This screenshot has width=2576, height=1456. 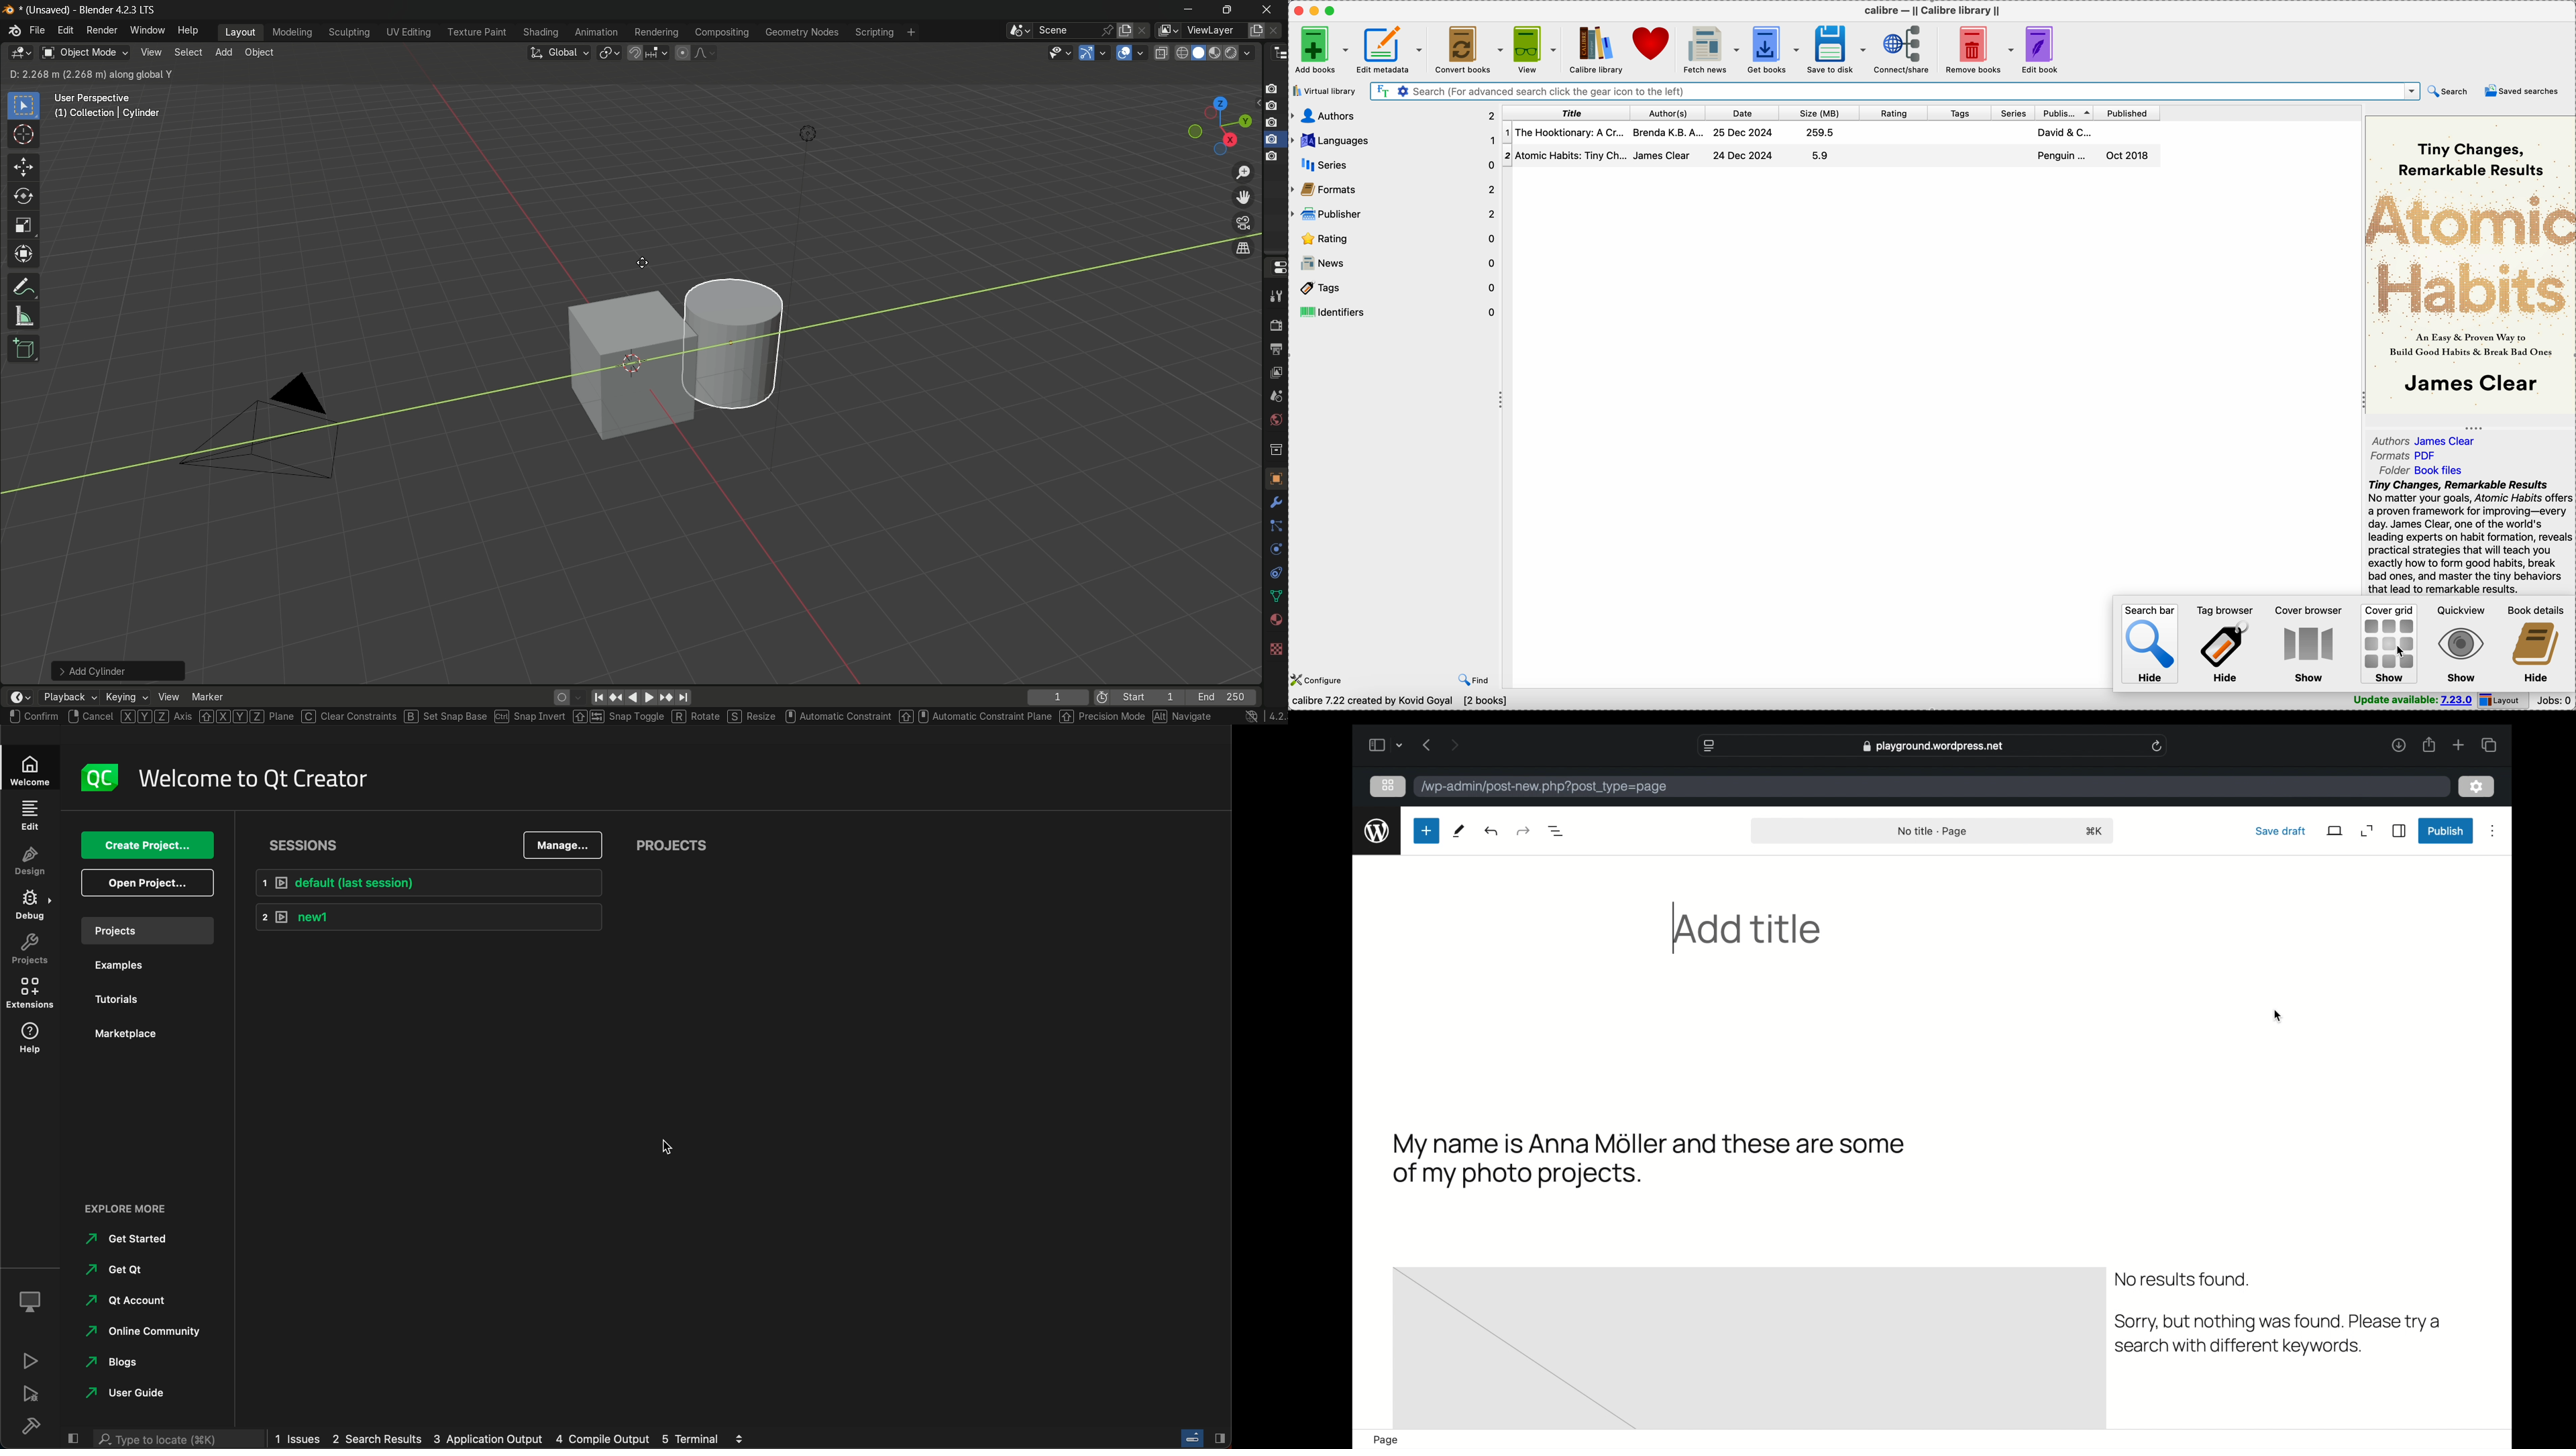 I want to click on playback, so click(x=69, y=698).